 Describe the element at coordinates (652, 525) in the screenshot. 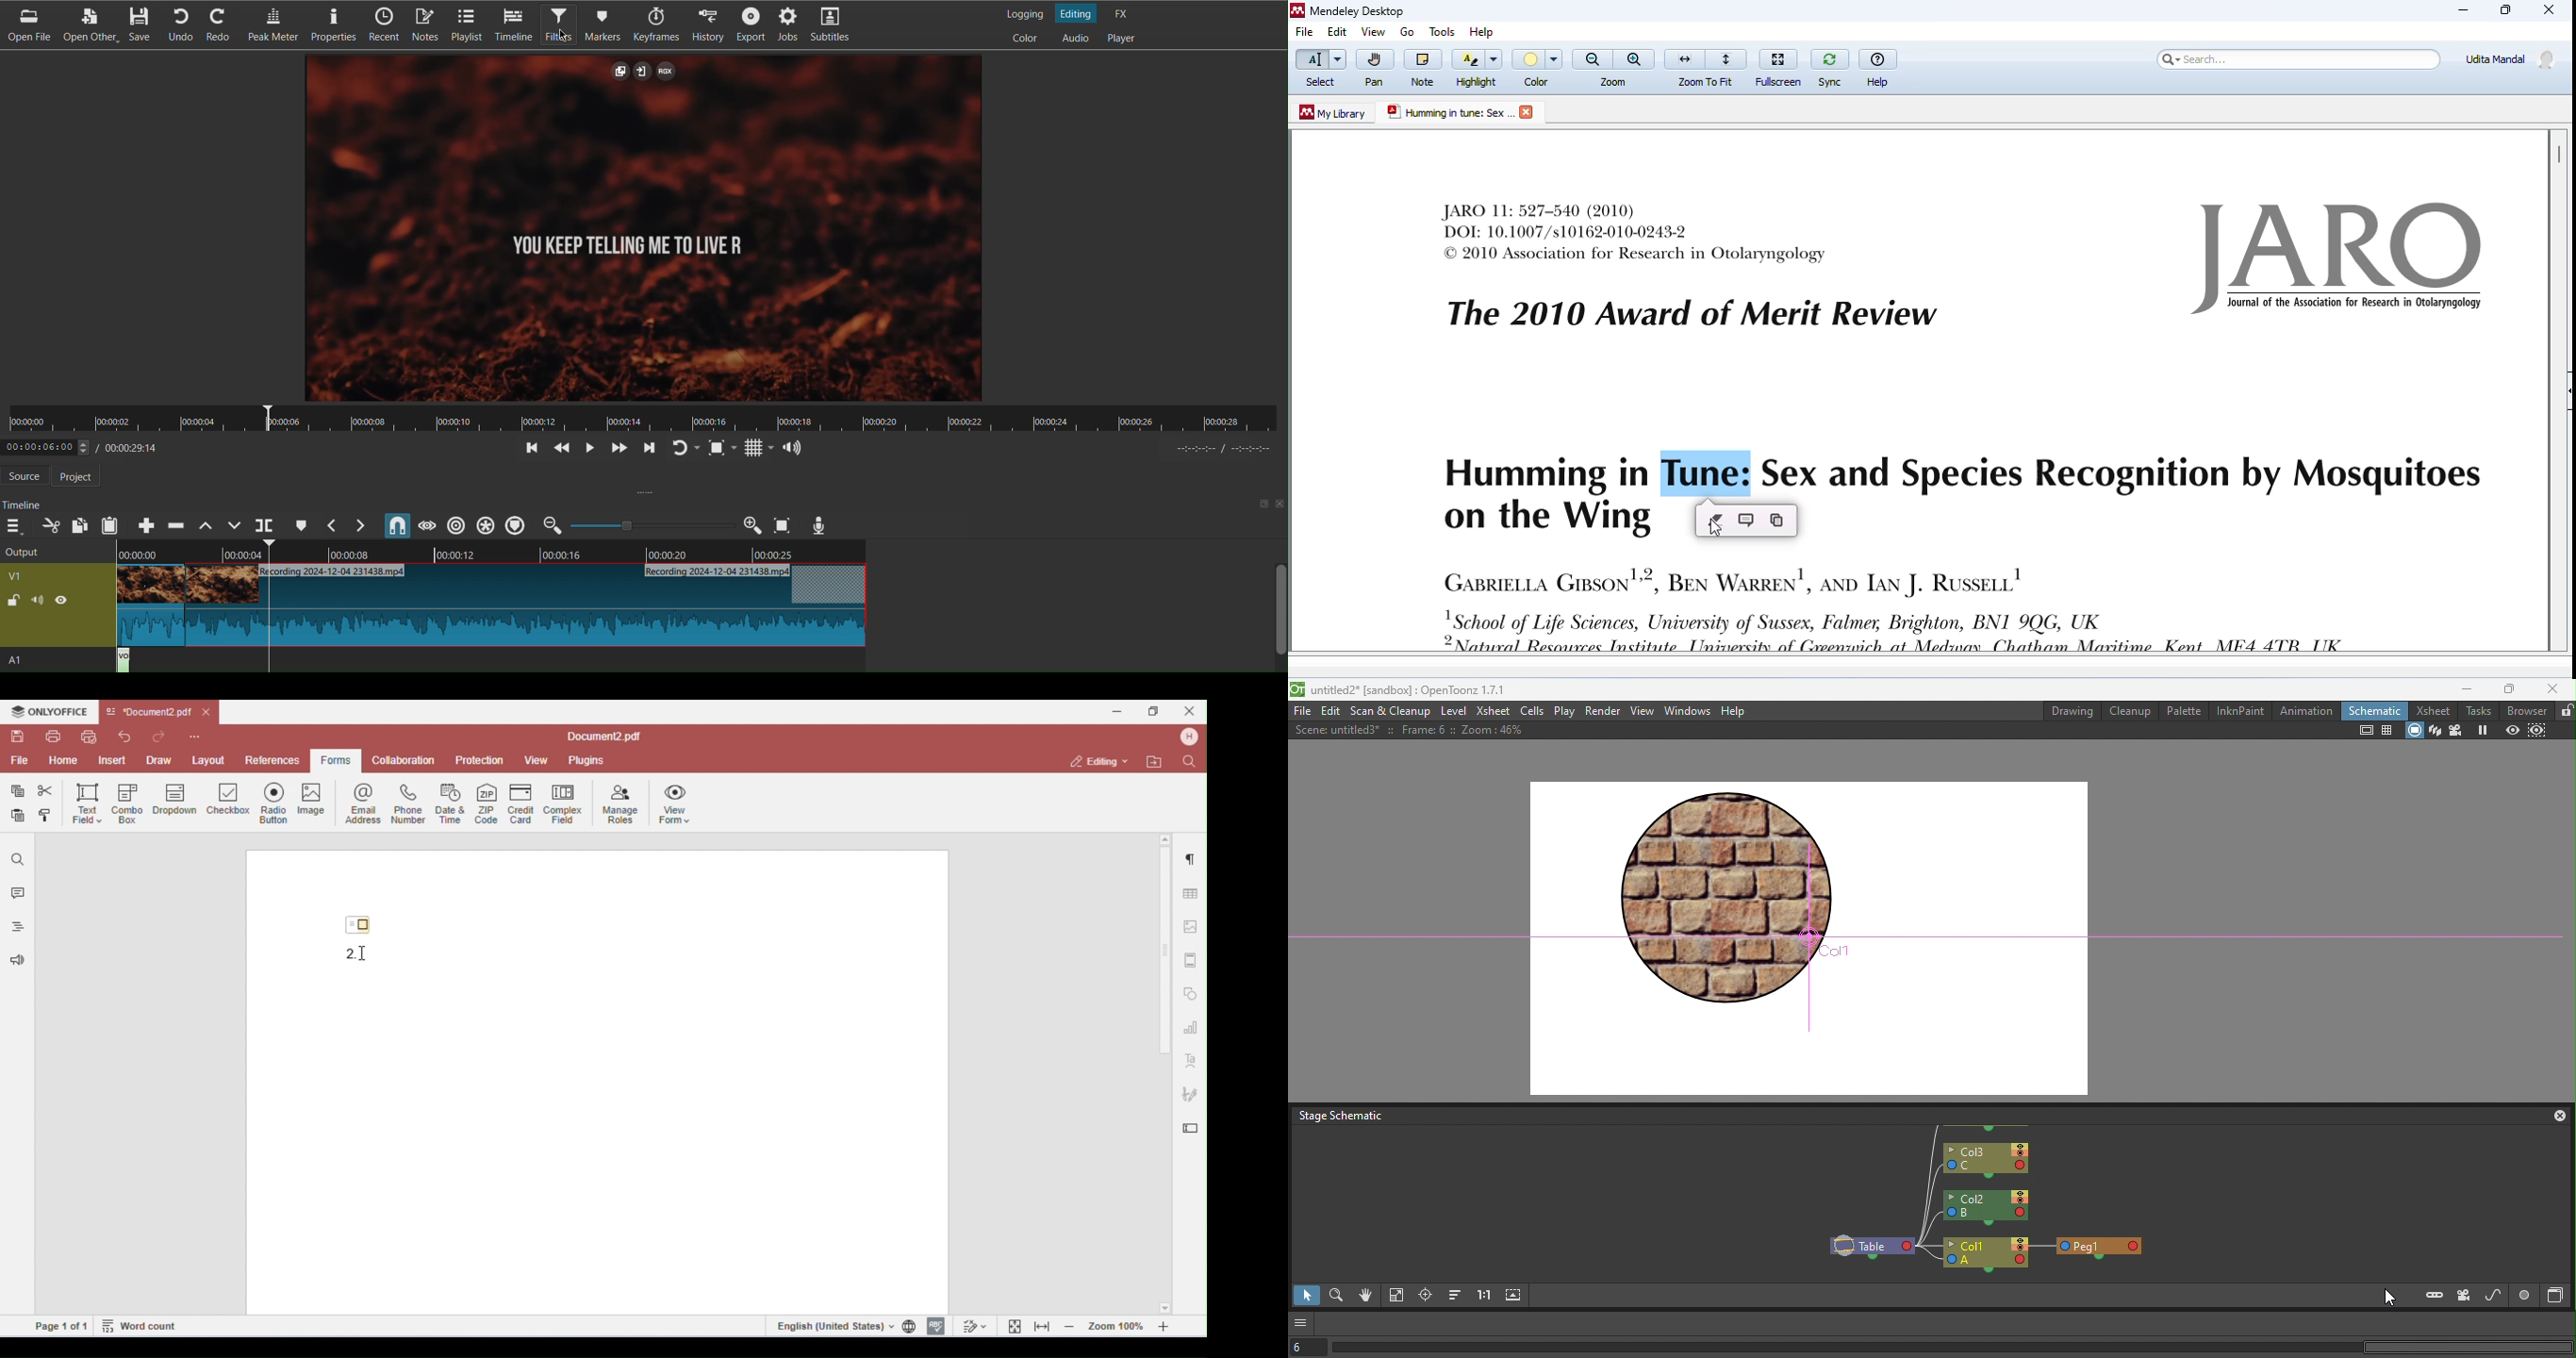

I see `Zoom` at that location.